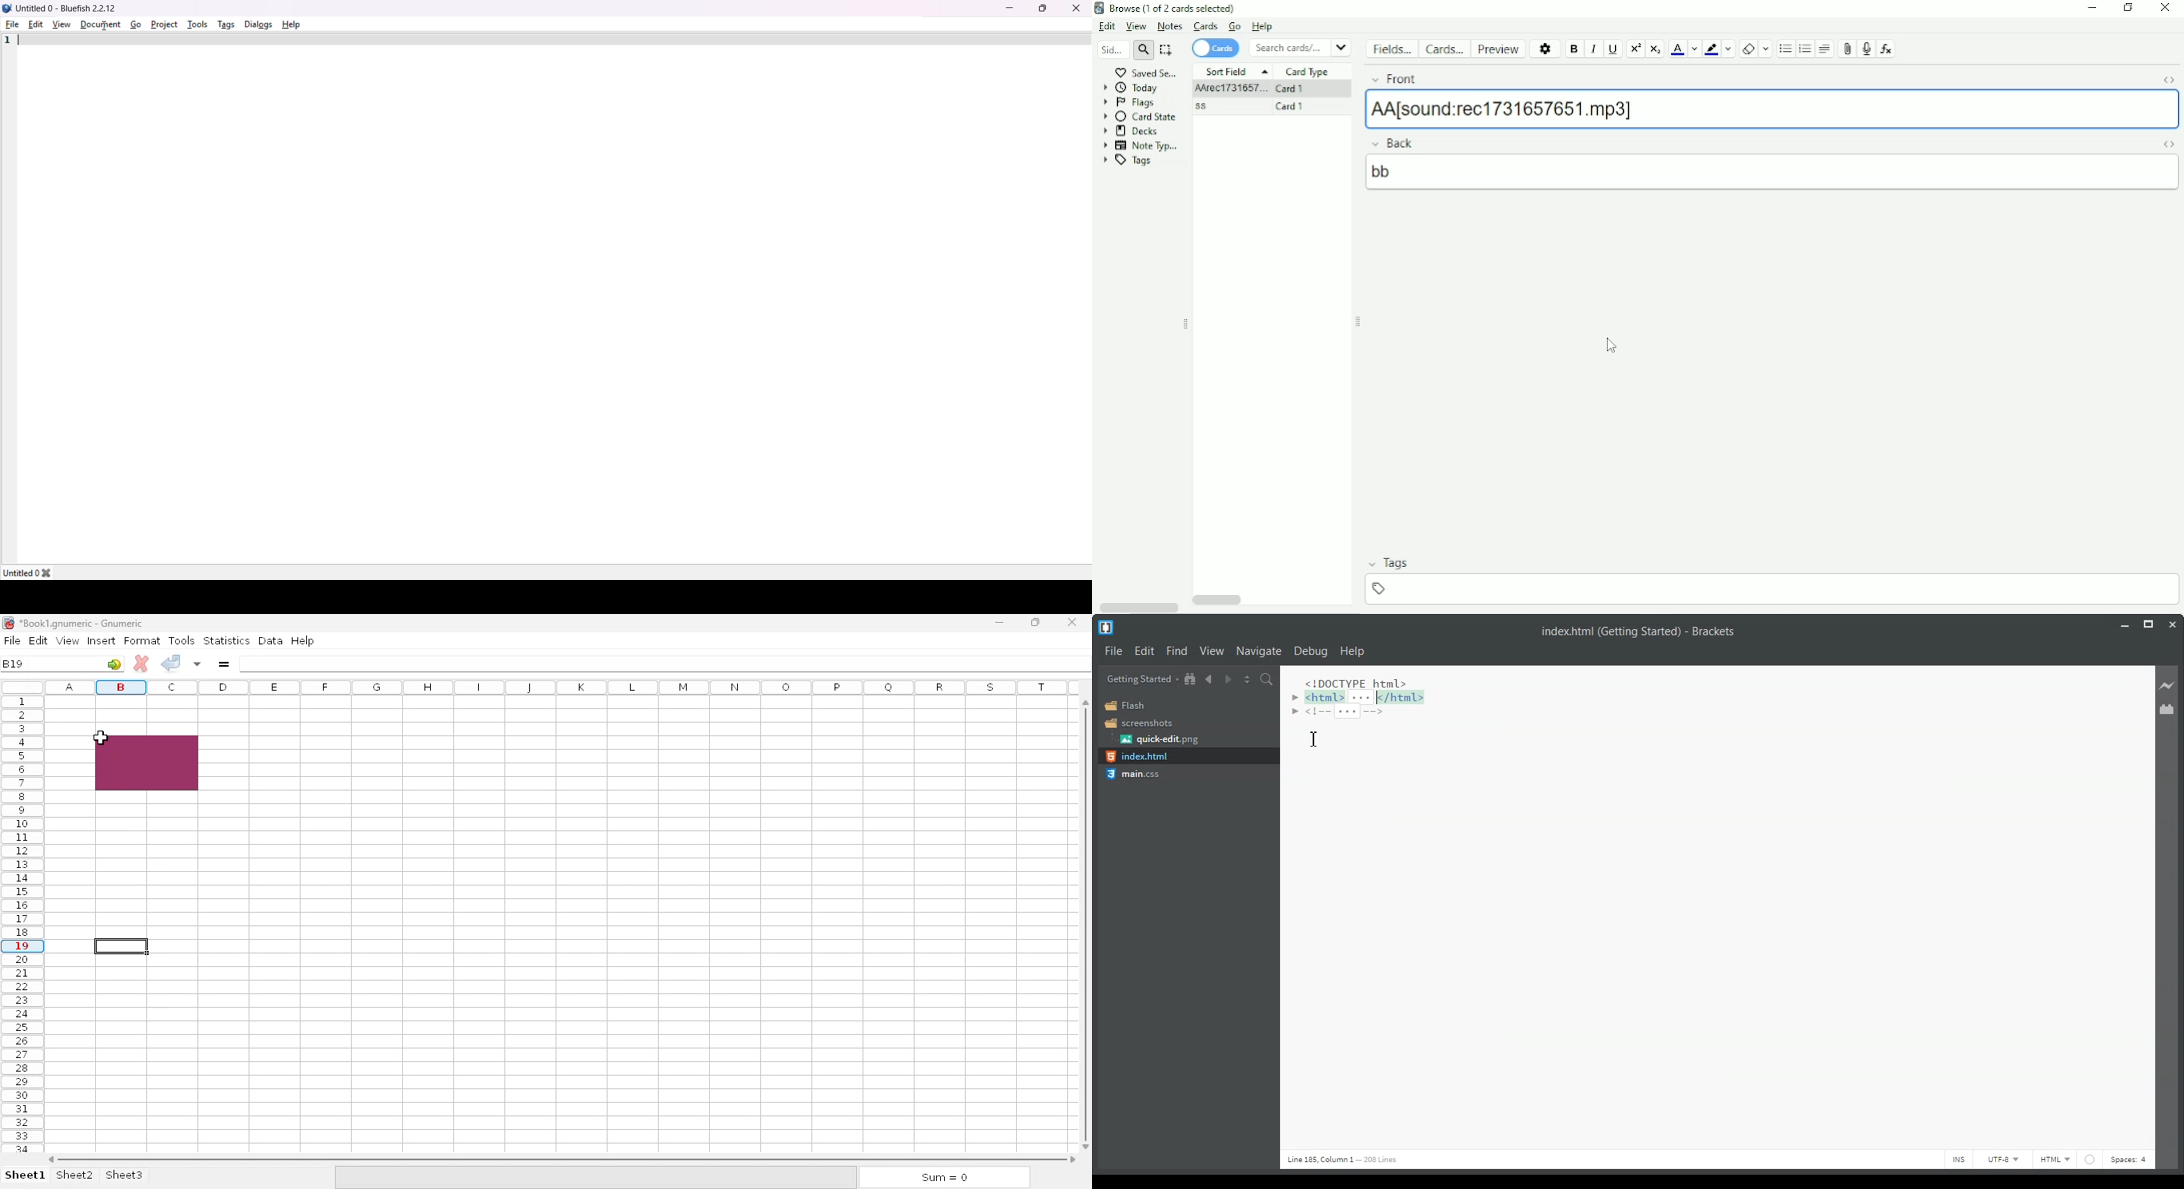  I want to click on Preview, so click(1498, 49).